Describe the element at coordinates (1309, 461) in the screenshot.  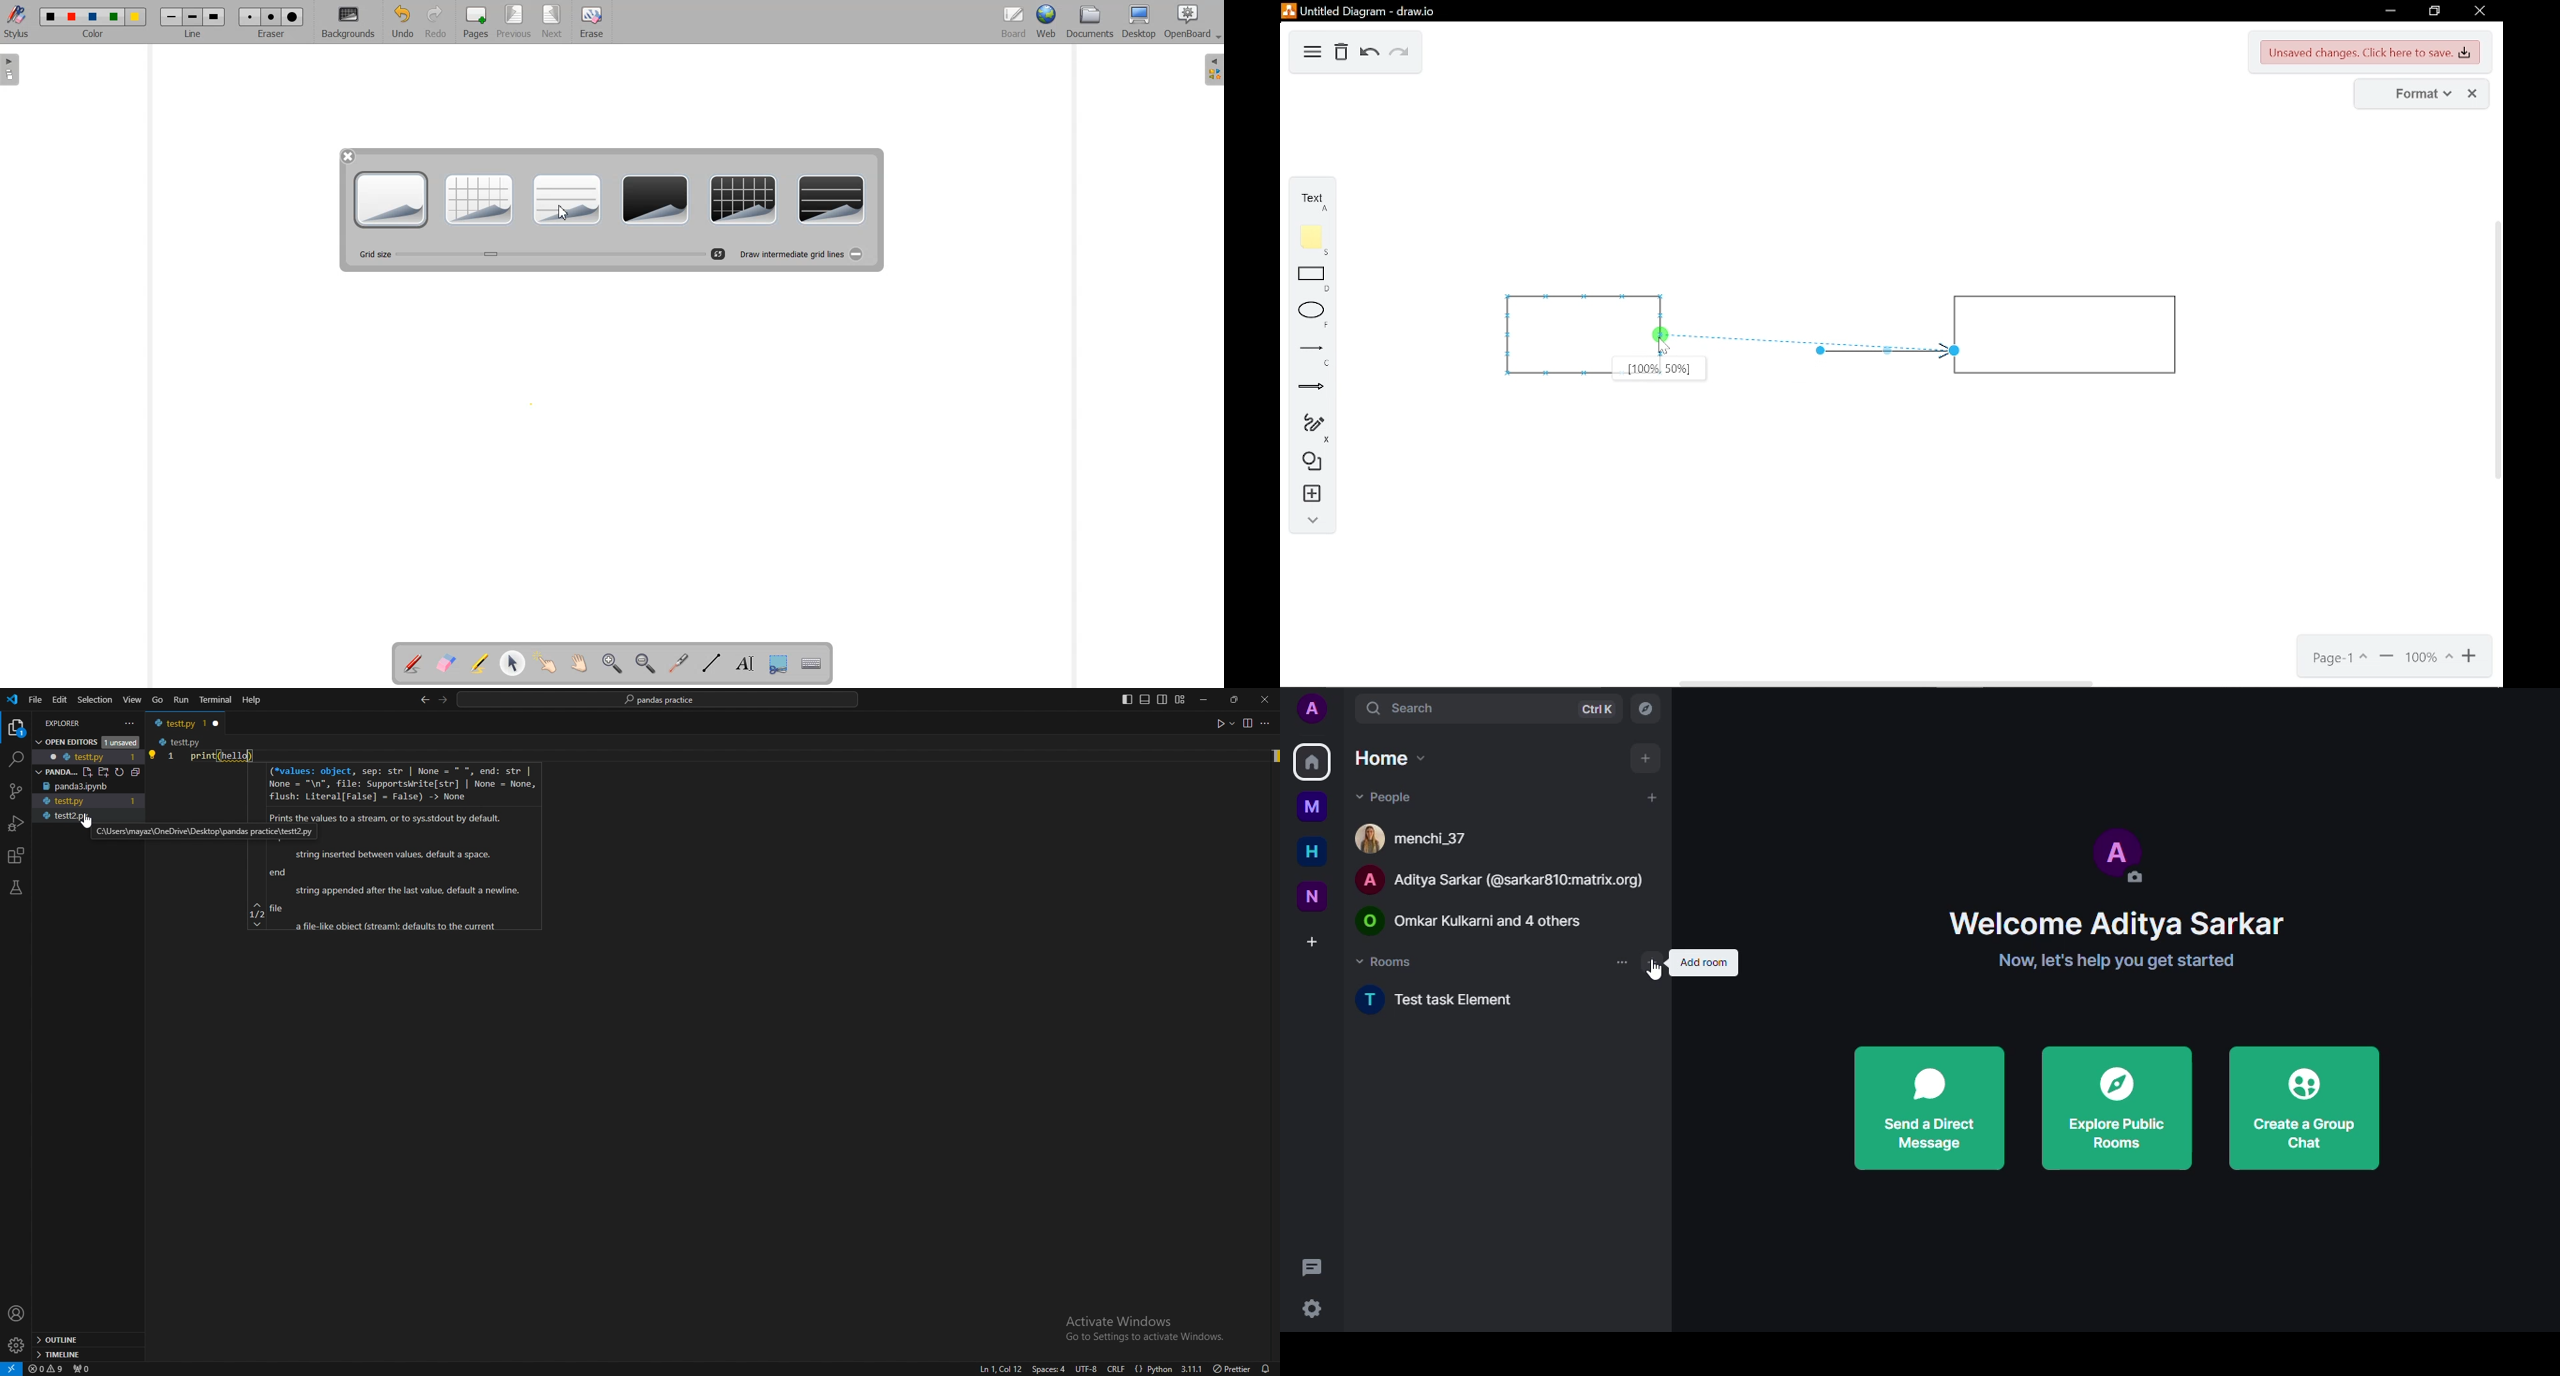
I see `shapes` at that location.